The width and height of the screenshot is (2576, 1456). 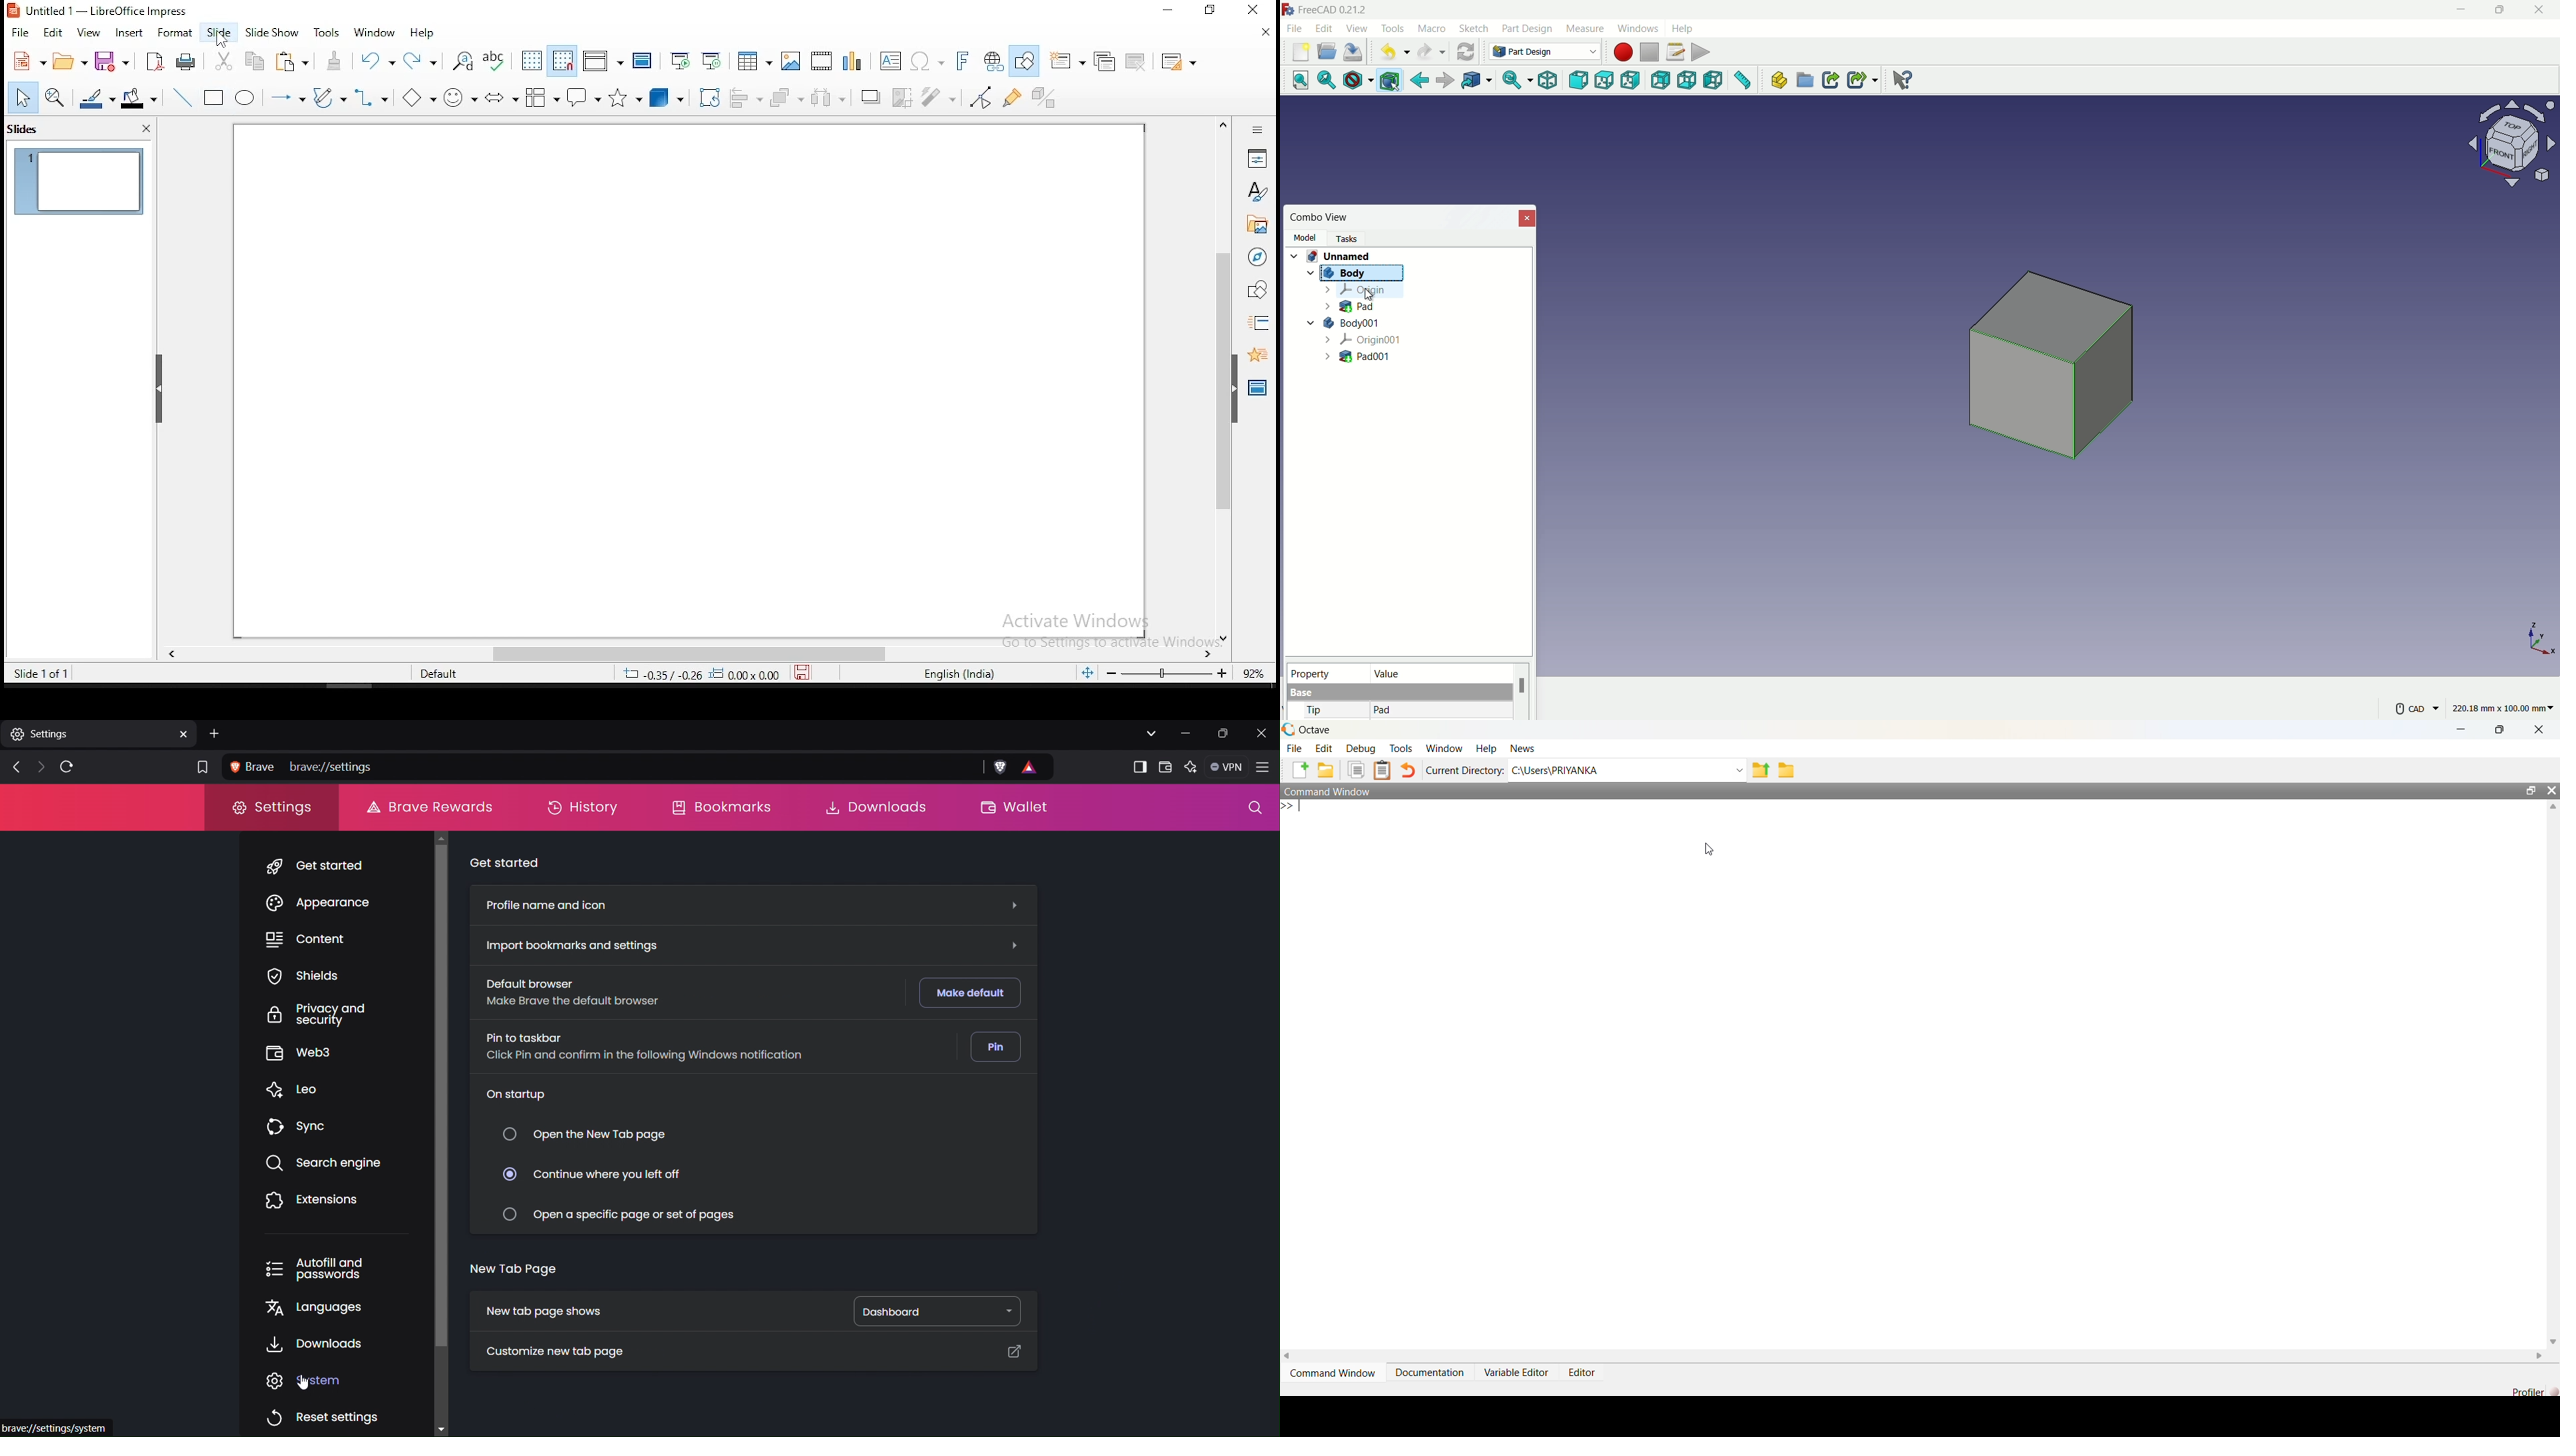 What do you see at coordinates (379, 63) in the screenshot?
I see `undo` at bounding box center [379, 63].